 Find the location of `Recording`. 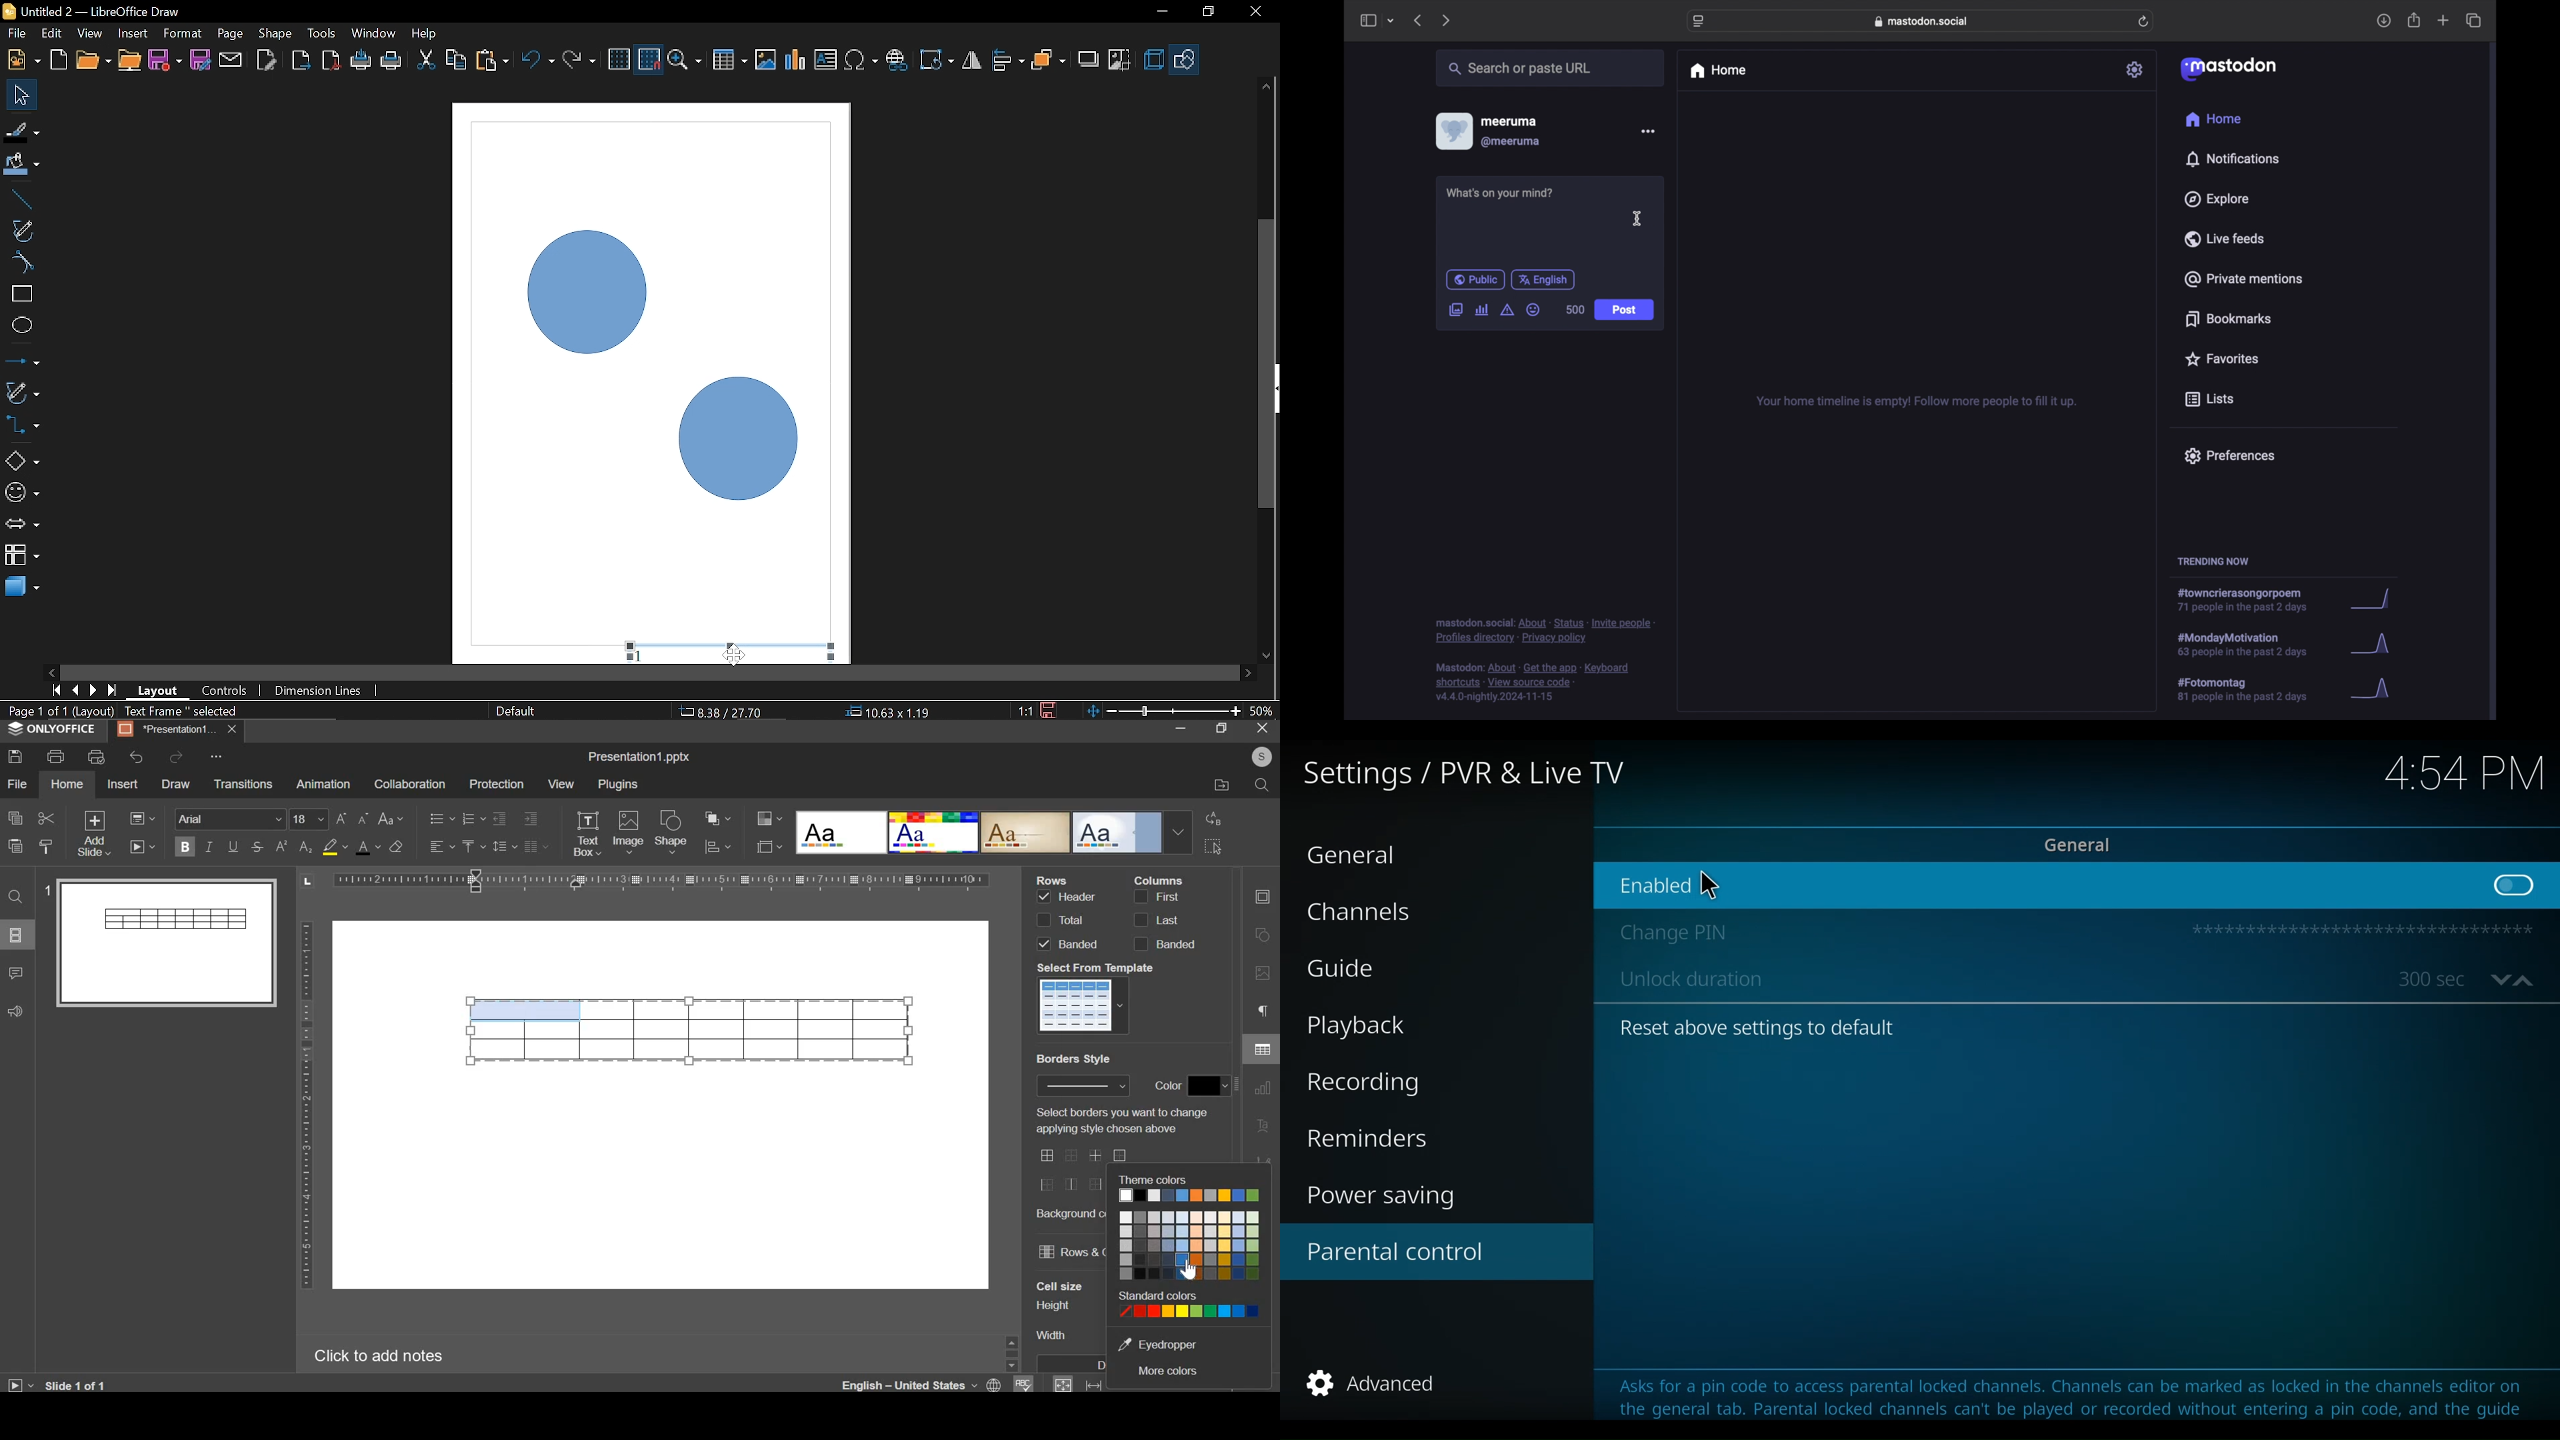

Recording is located at coordinates (1363, 1085).